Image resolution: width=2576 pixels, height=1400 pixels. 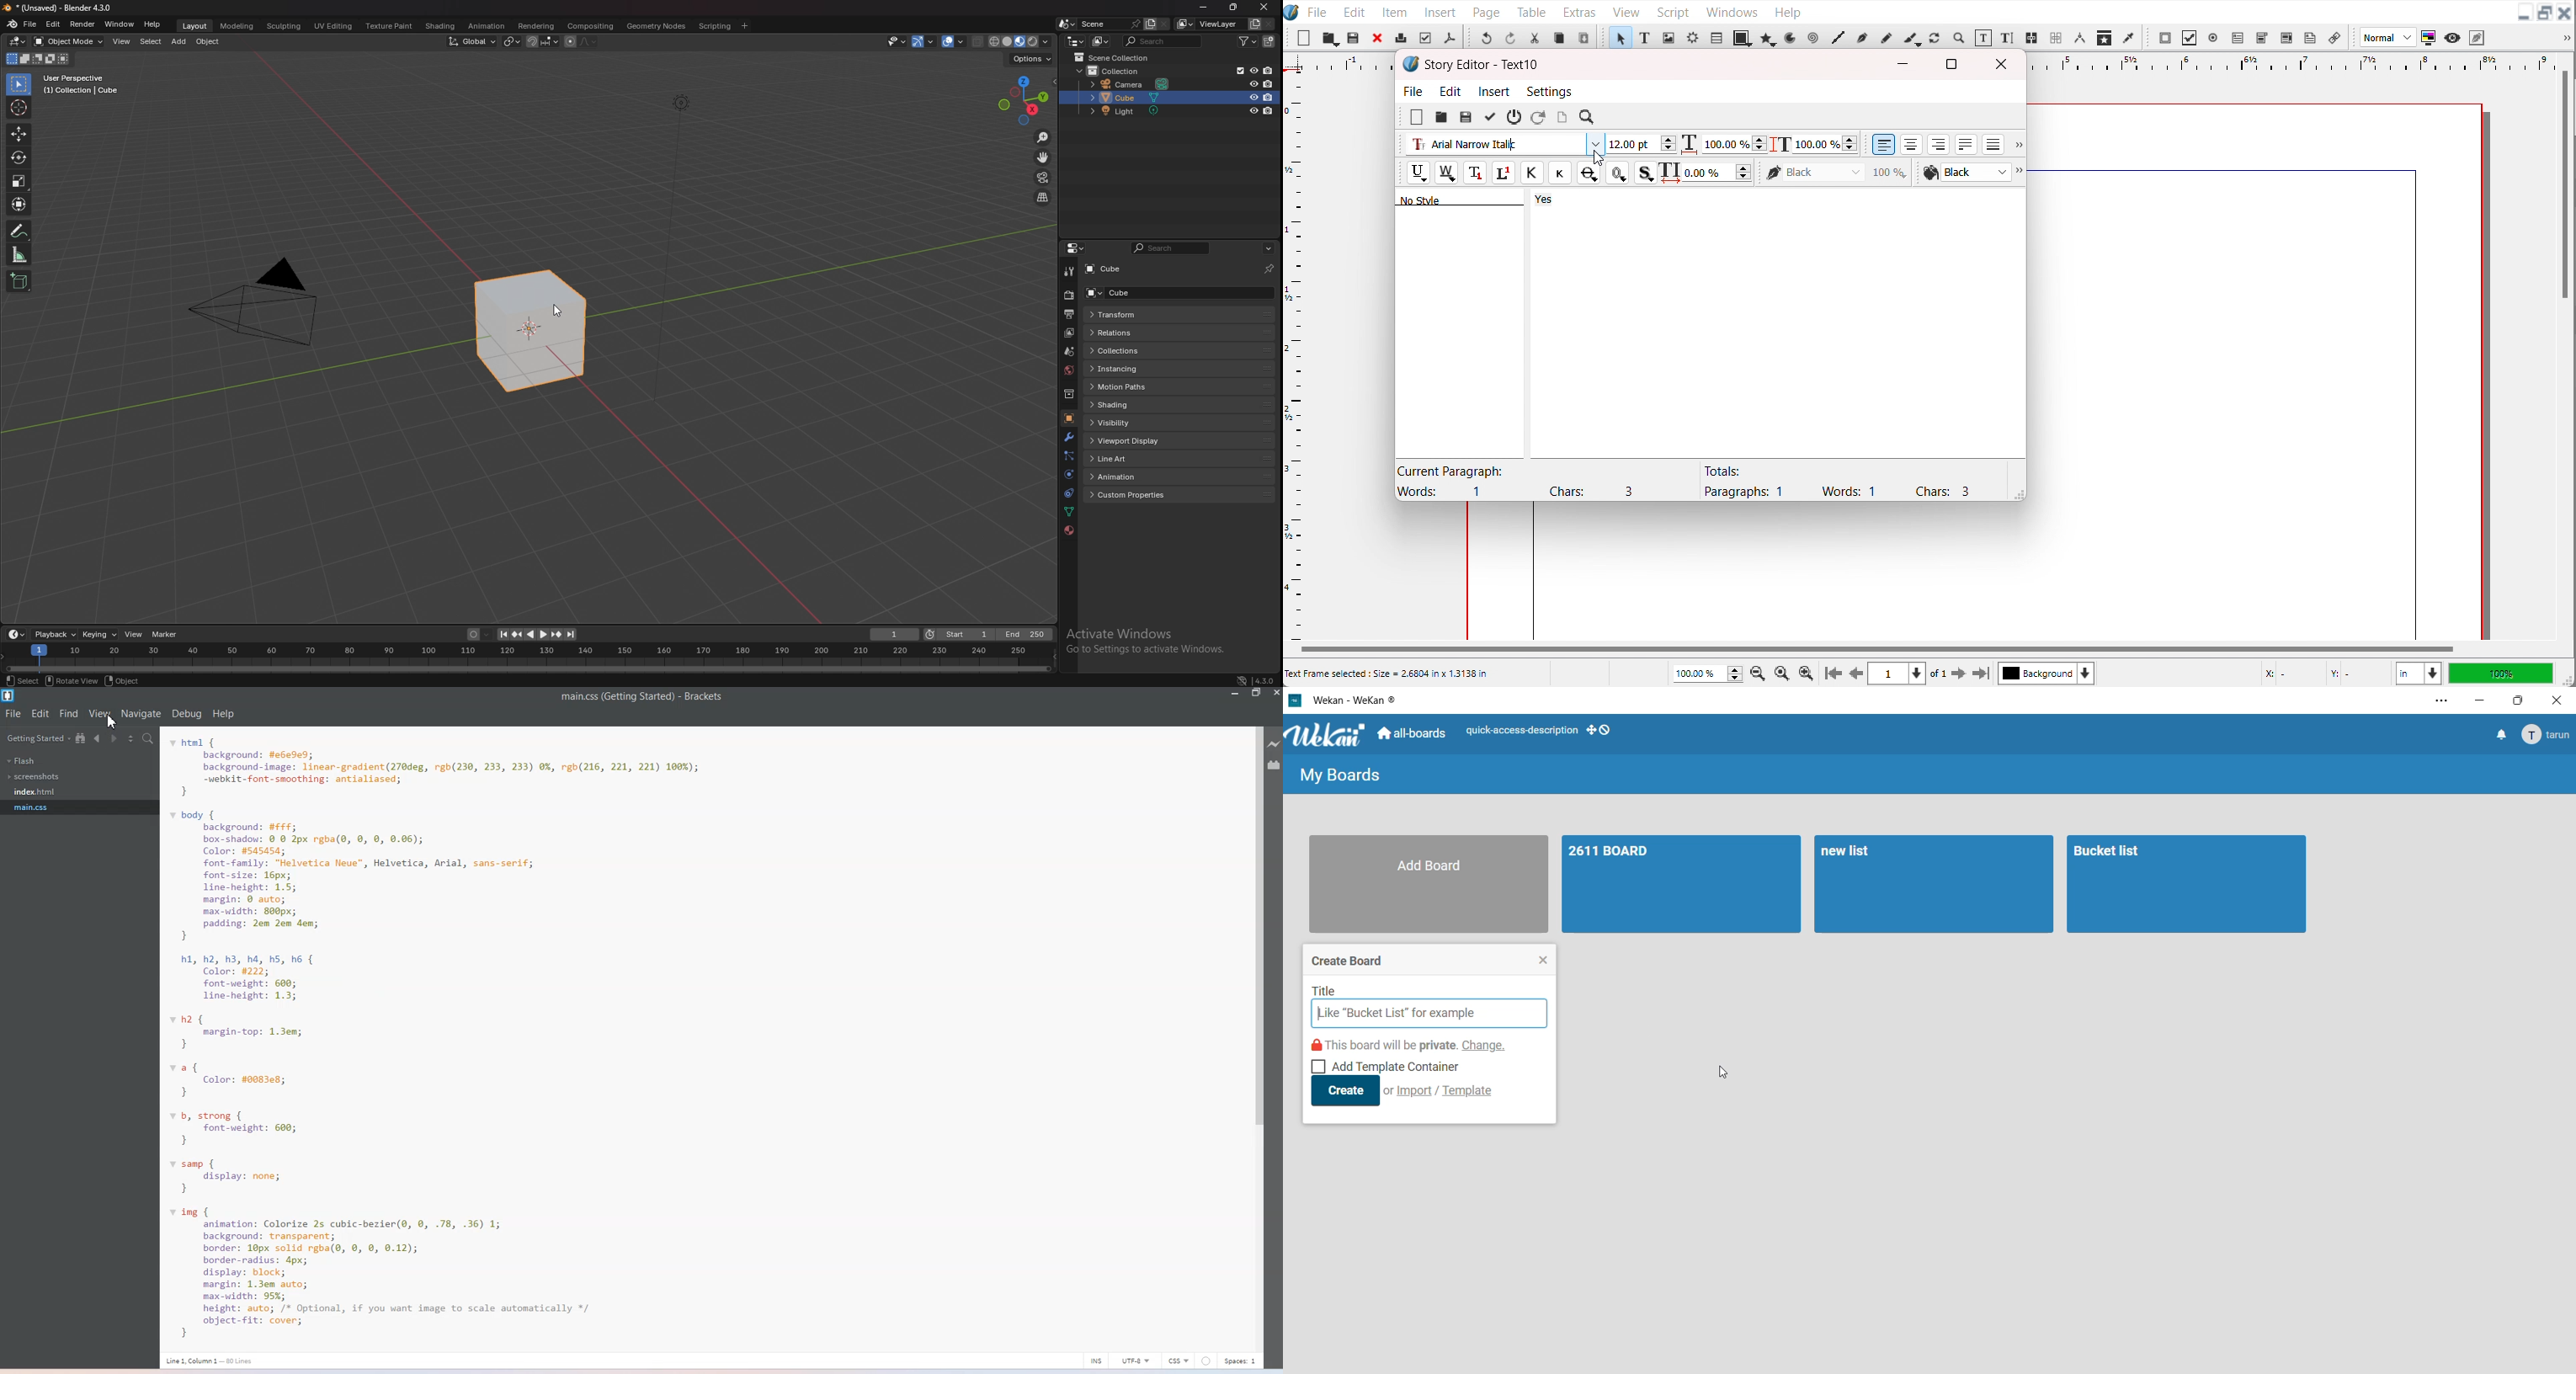 I want to click on code, so click(x=434, y=1035).